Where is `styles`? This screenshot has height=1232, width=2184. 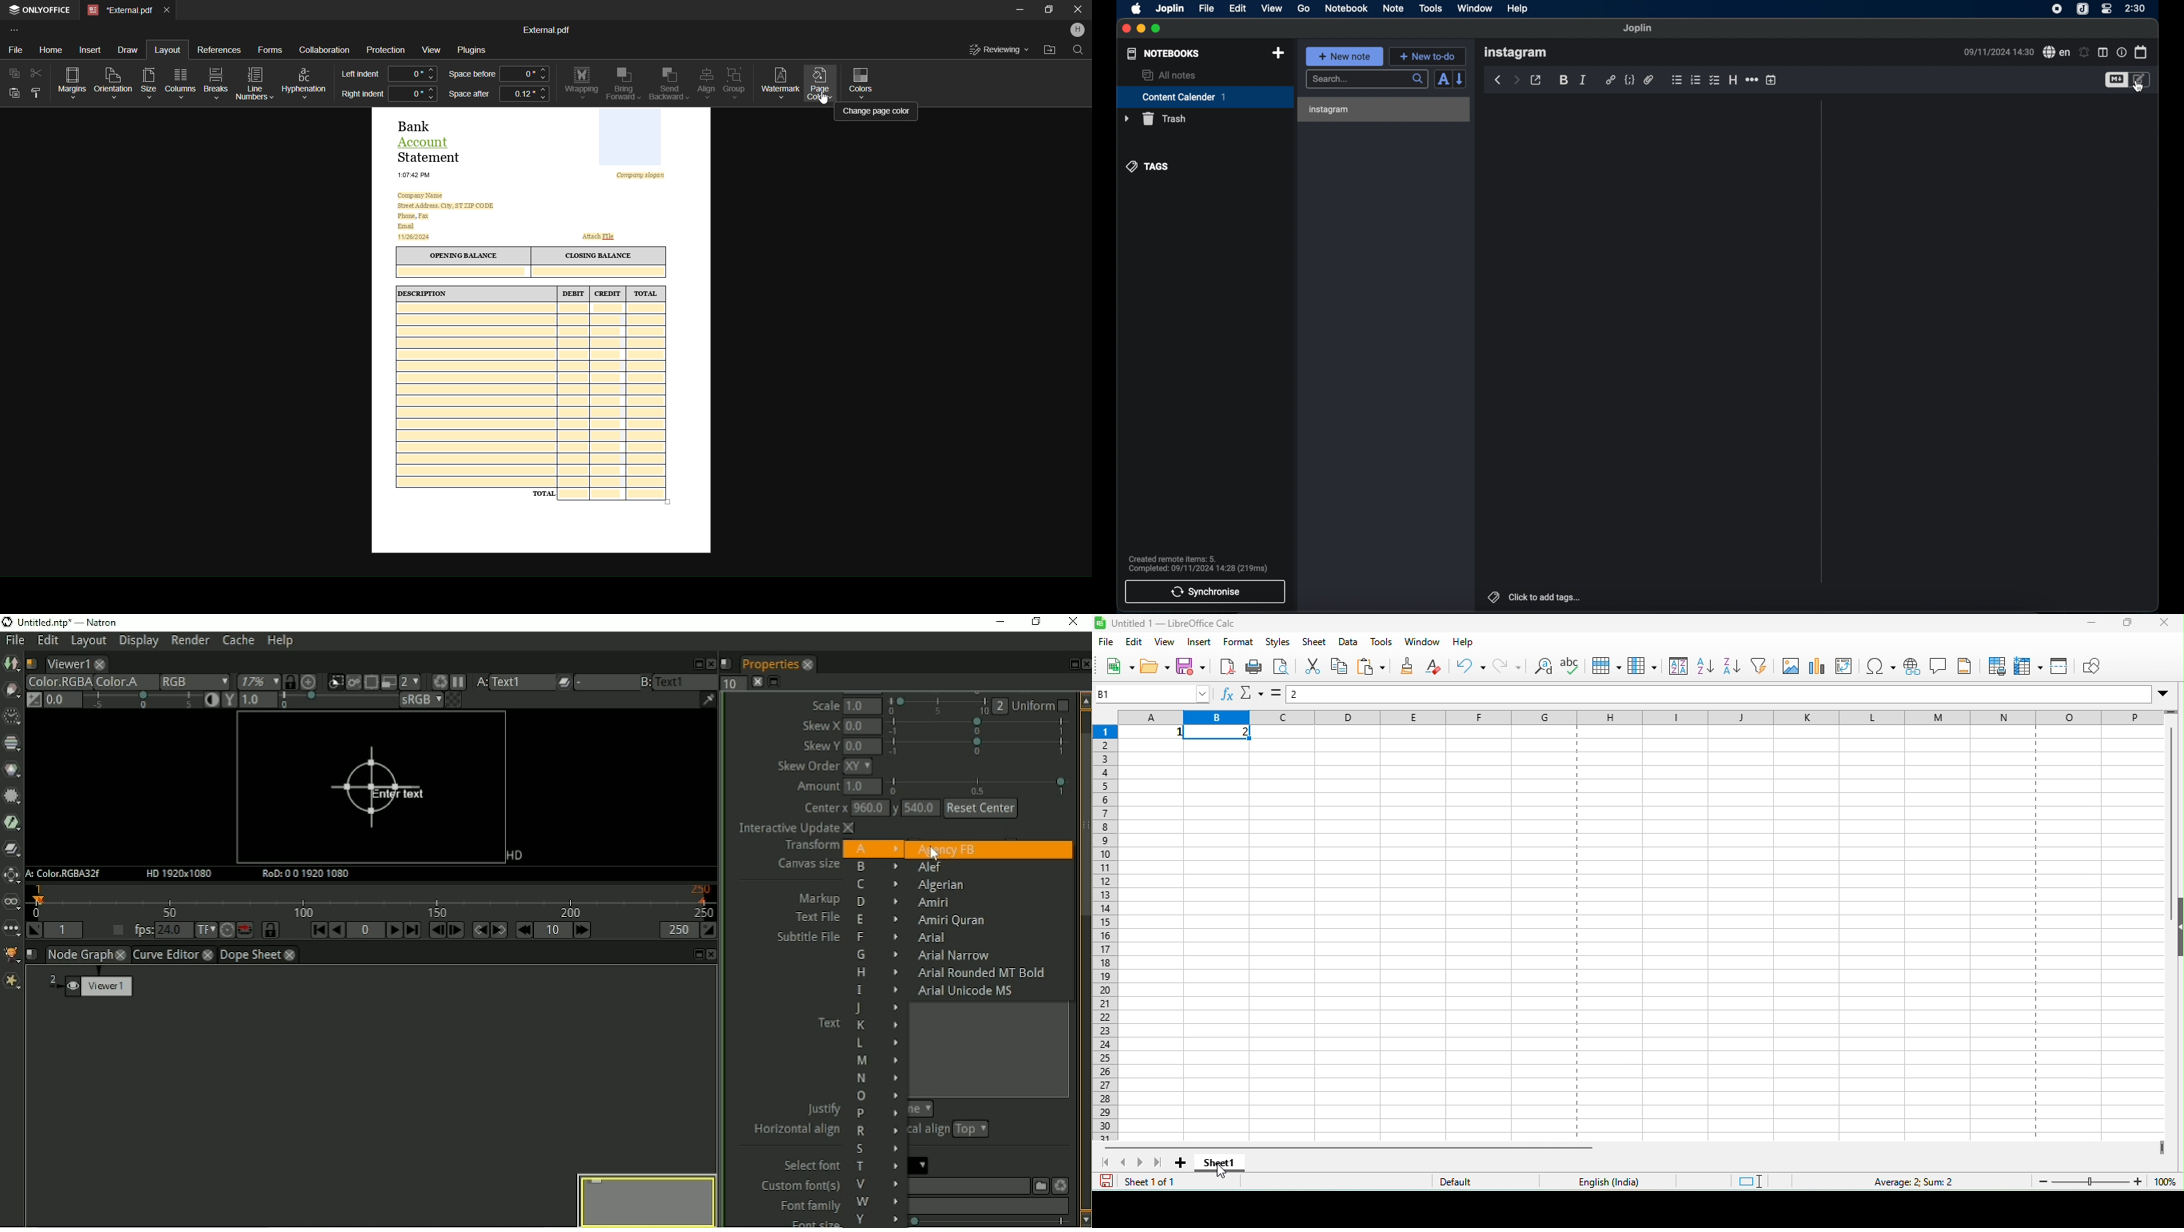 styles is located at coordinates (1275, 642).